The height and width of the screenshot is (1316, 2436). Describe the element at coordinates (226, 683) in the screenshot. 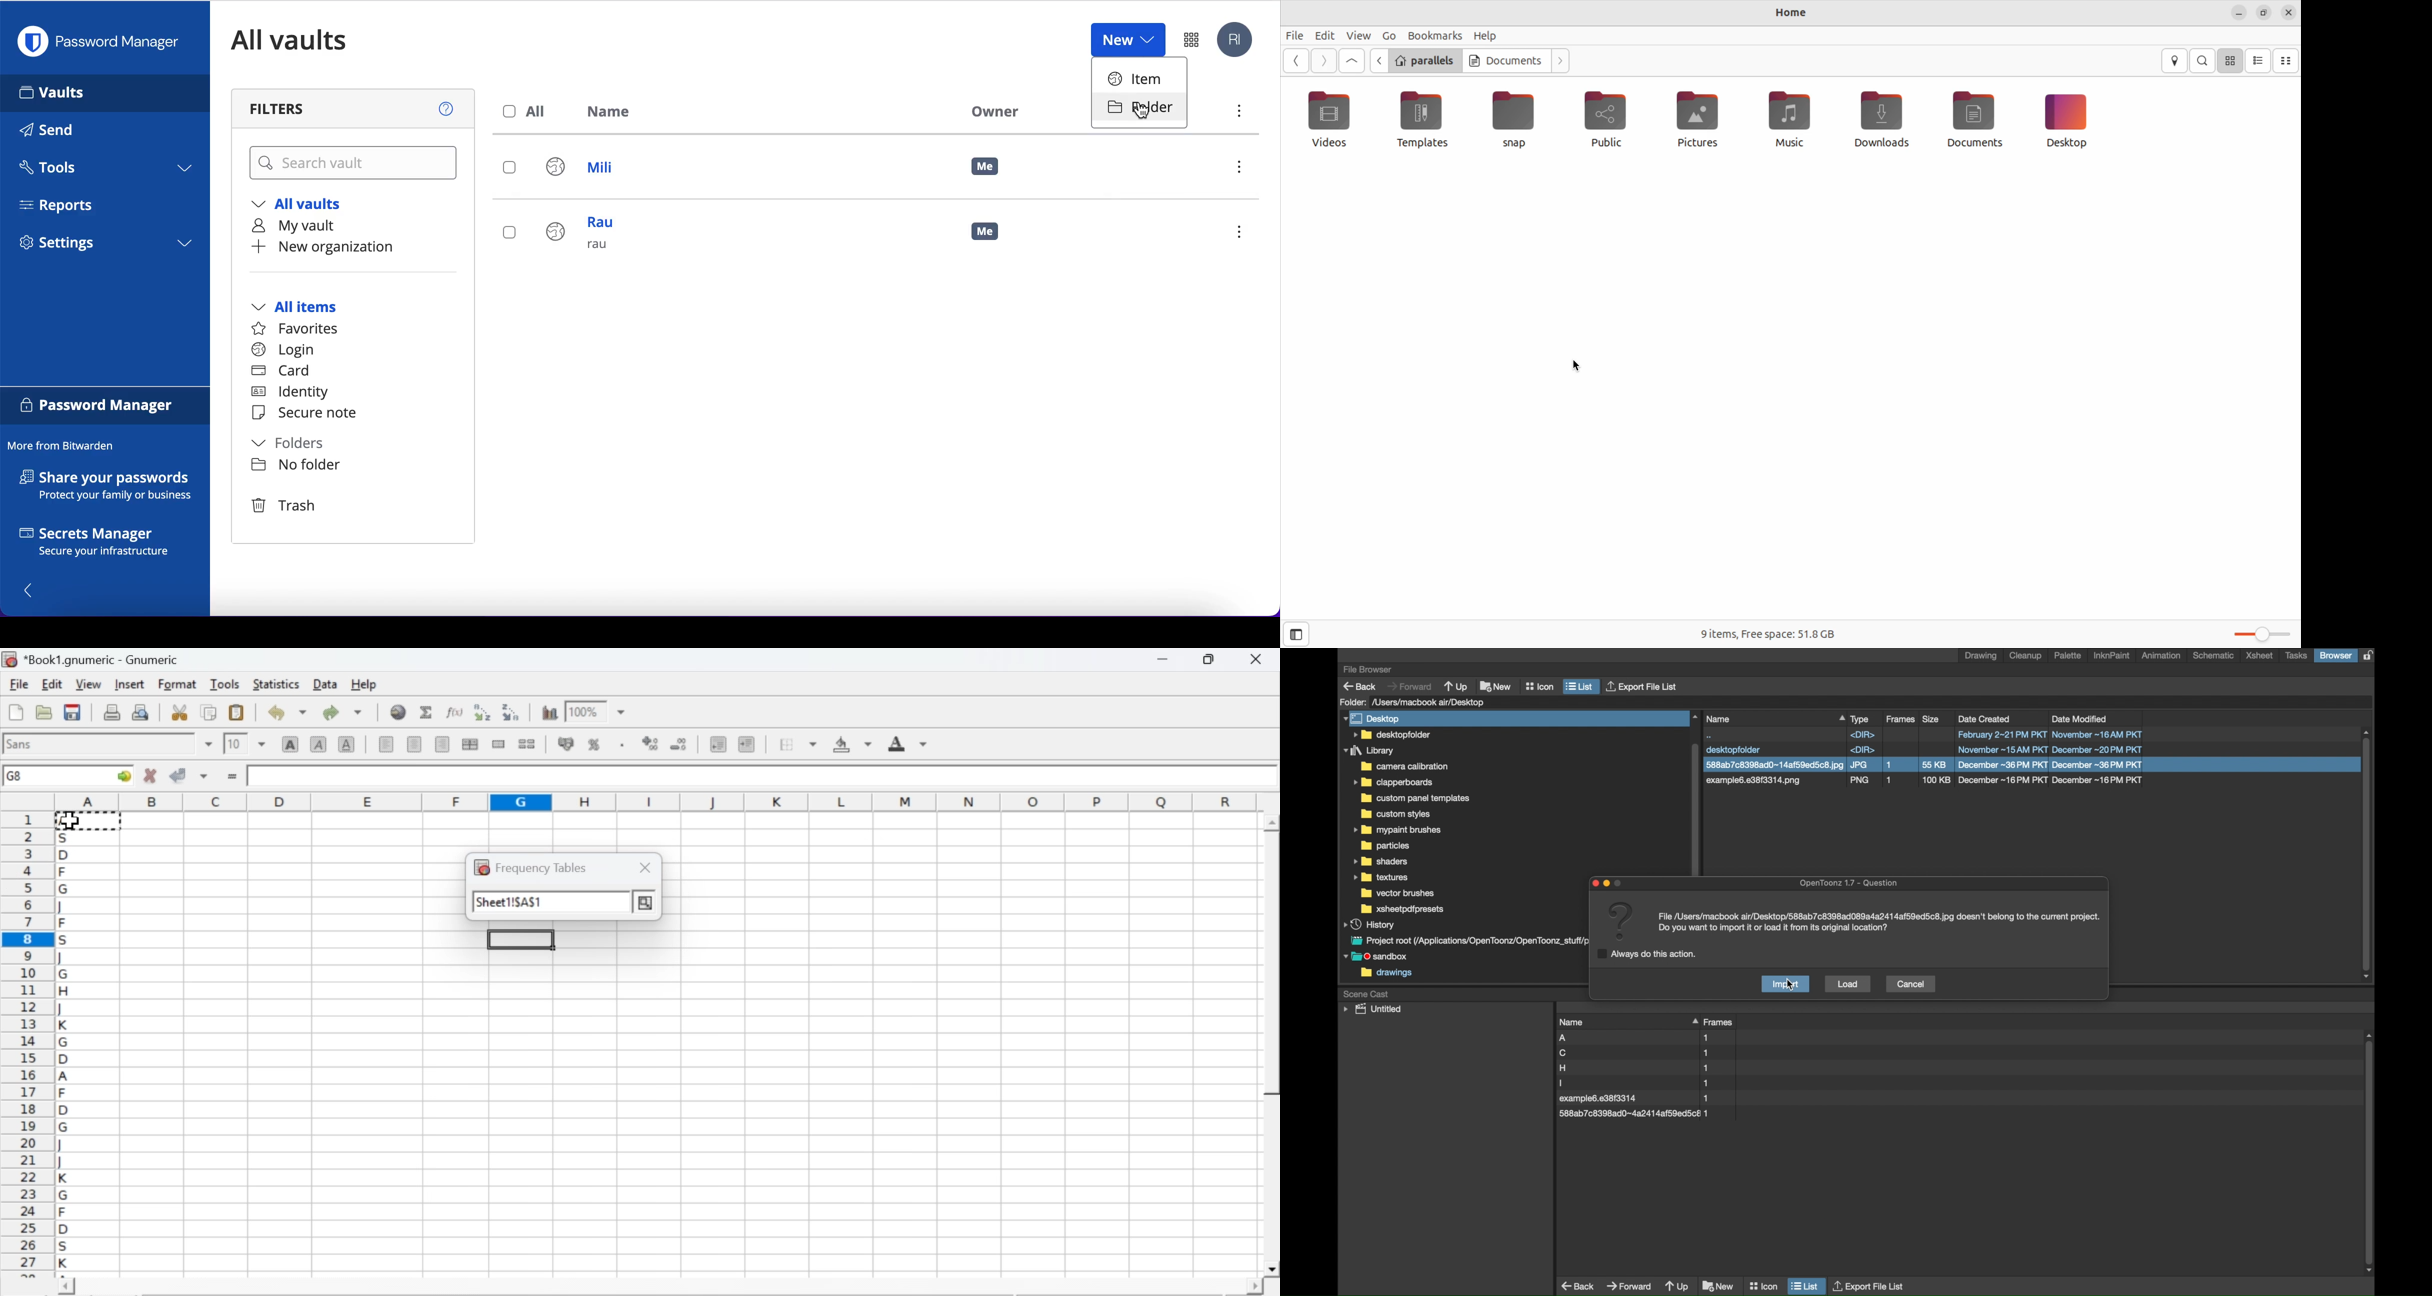

I see `tools` at that location.